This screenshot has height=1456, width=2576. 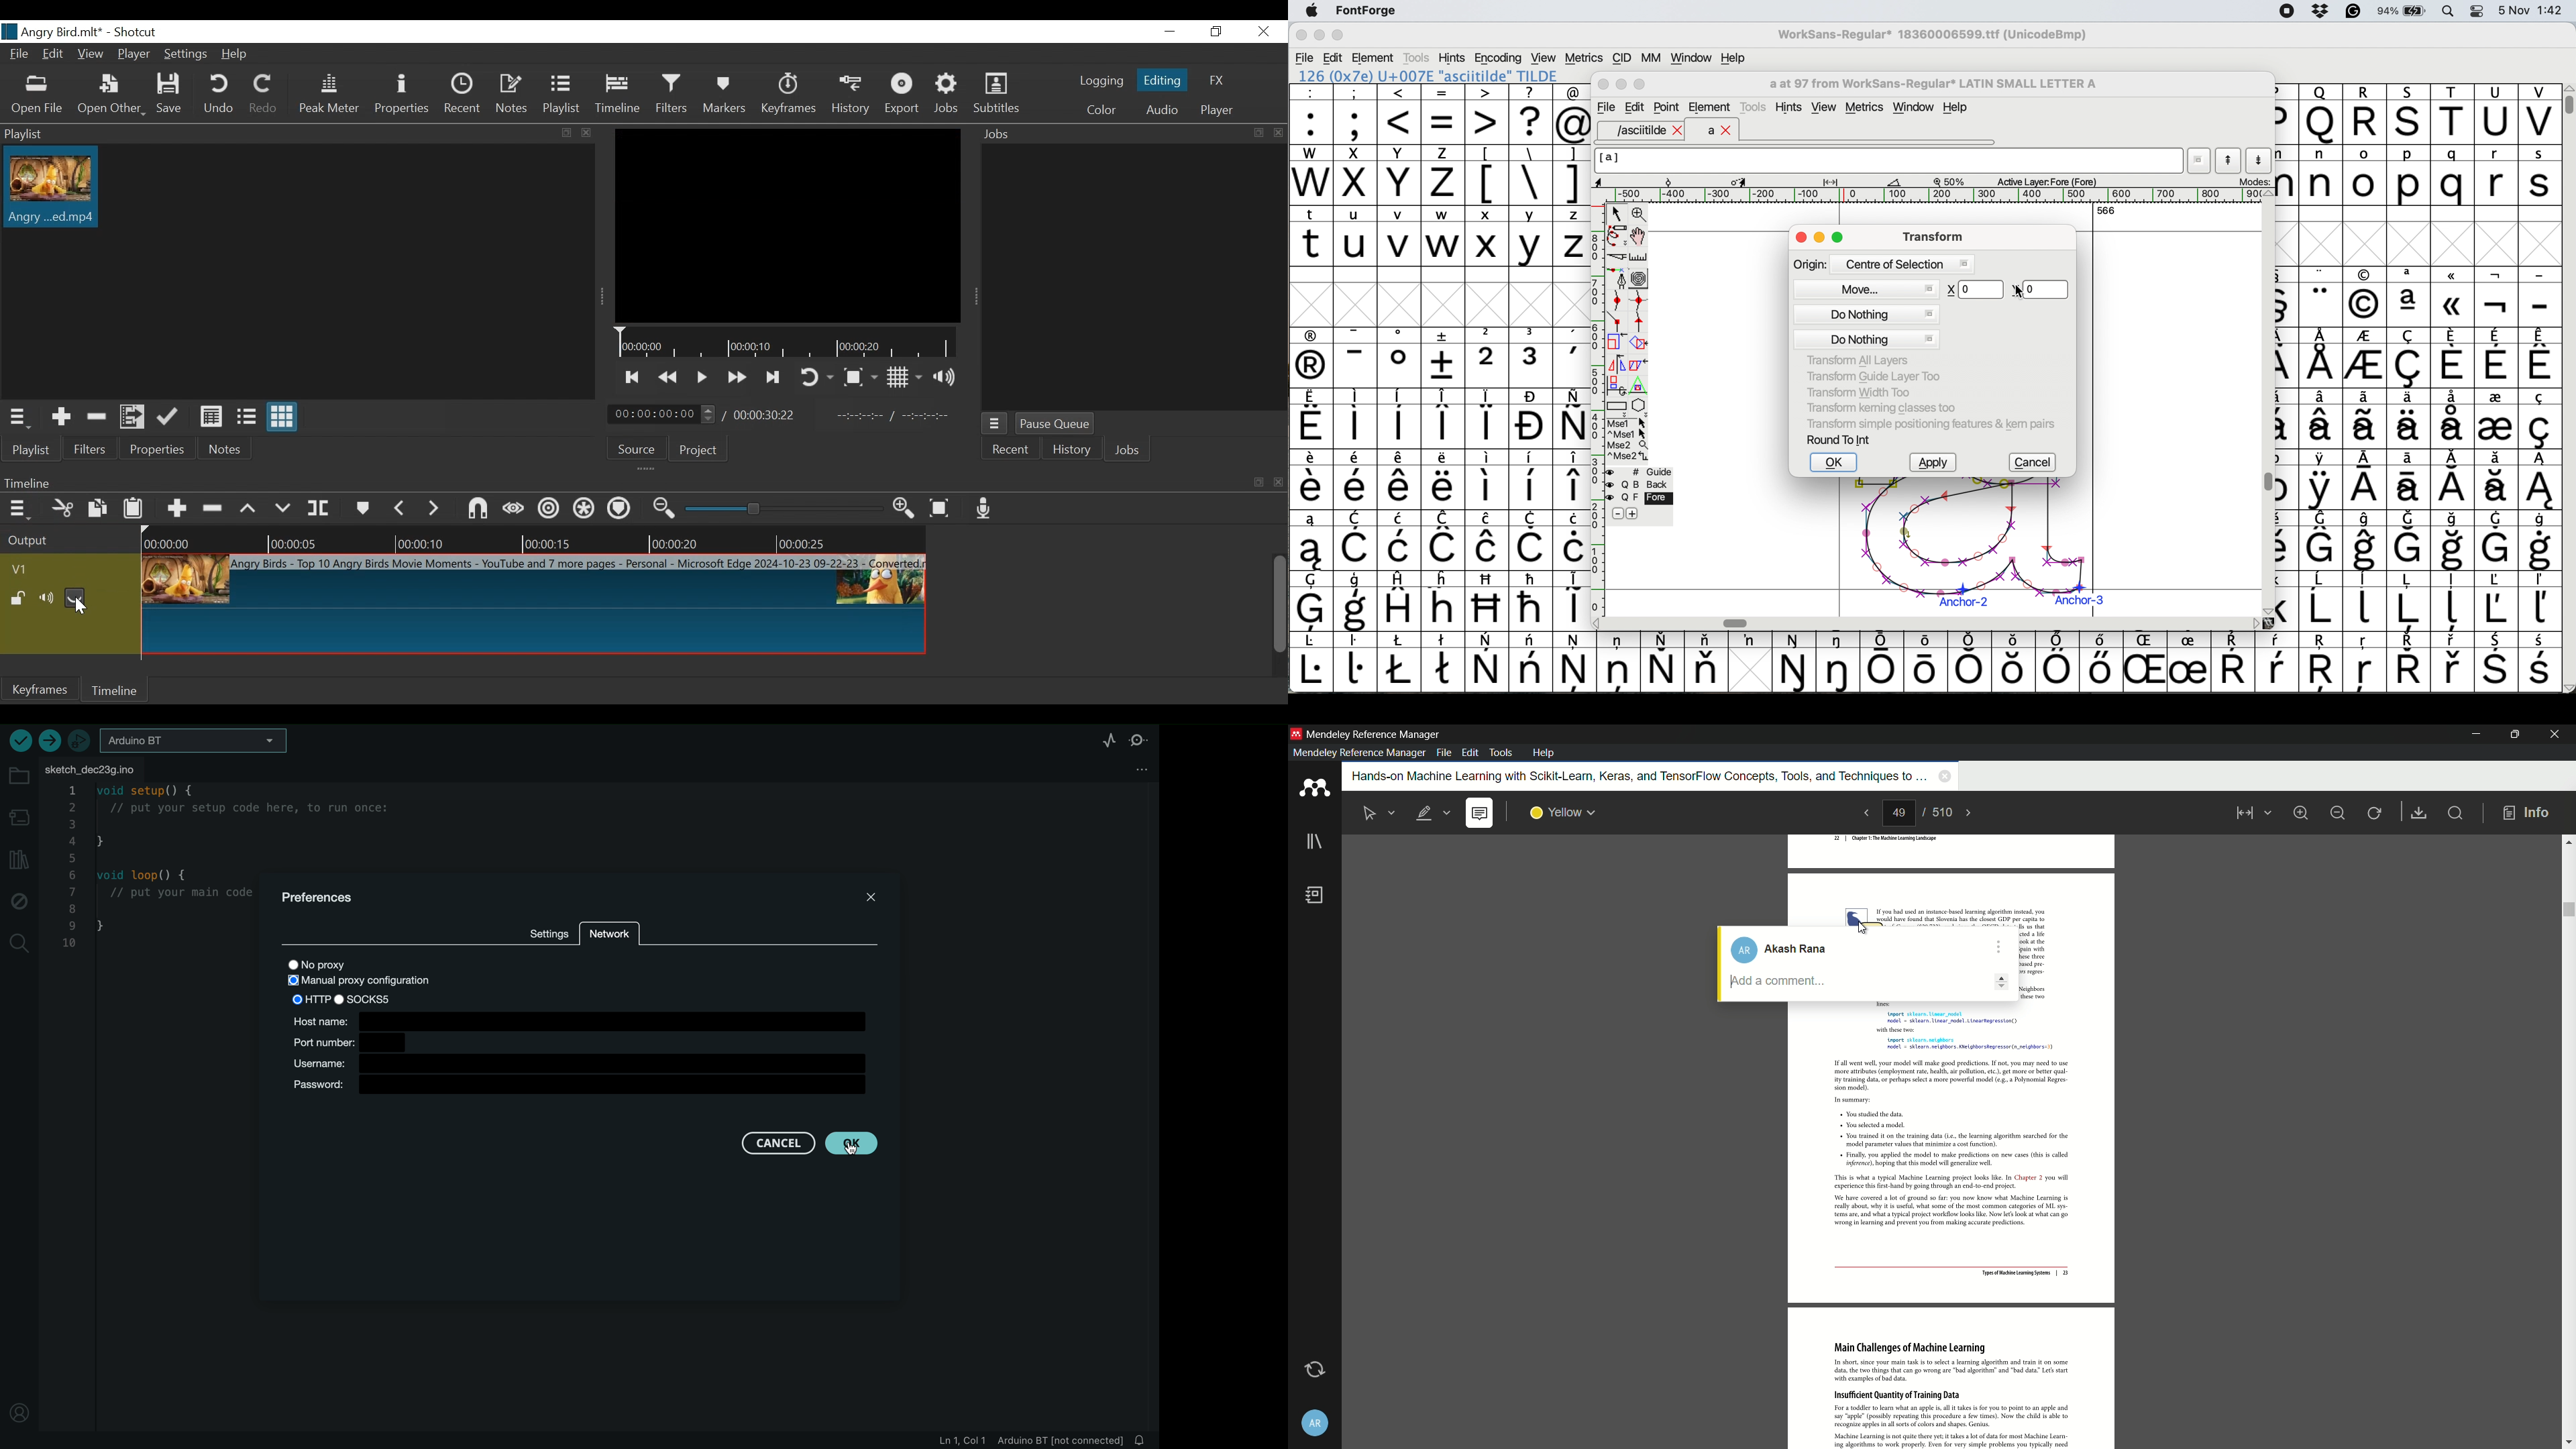 I want to click on Record audio, so click(x=983, y=508).